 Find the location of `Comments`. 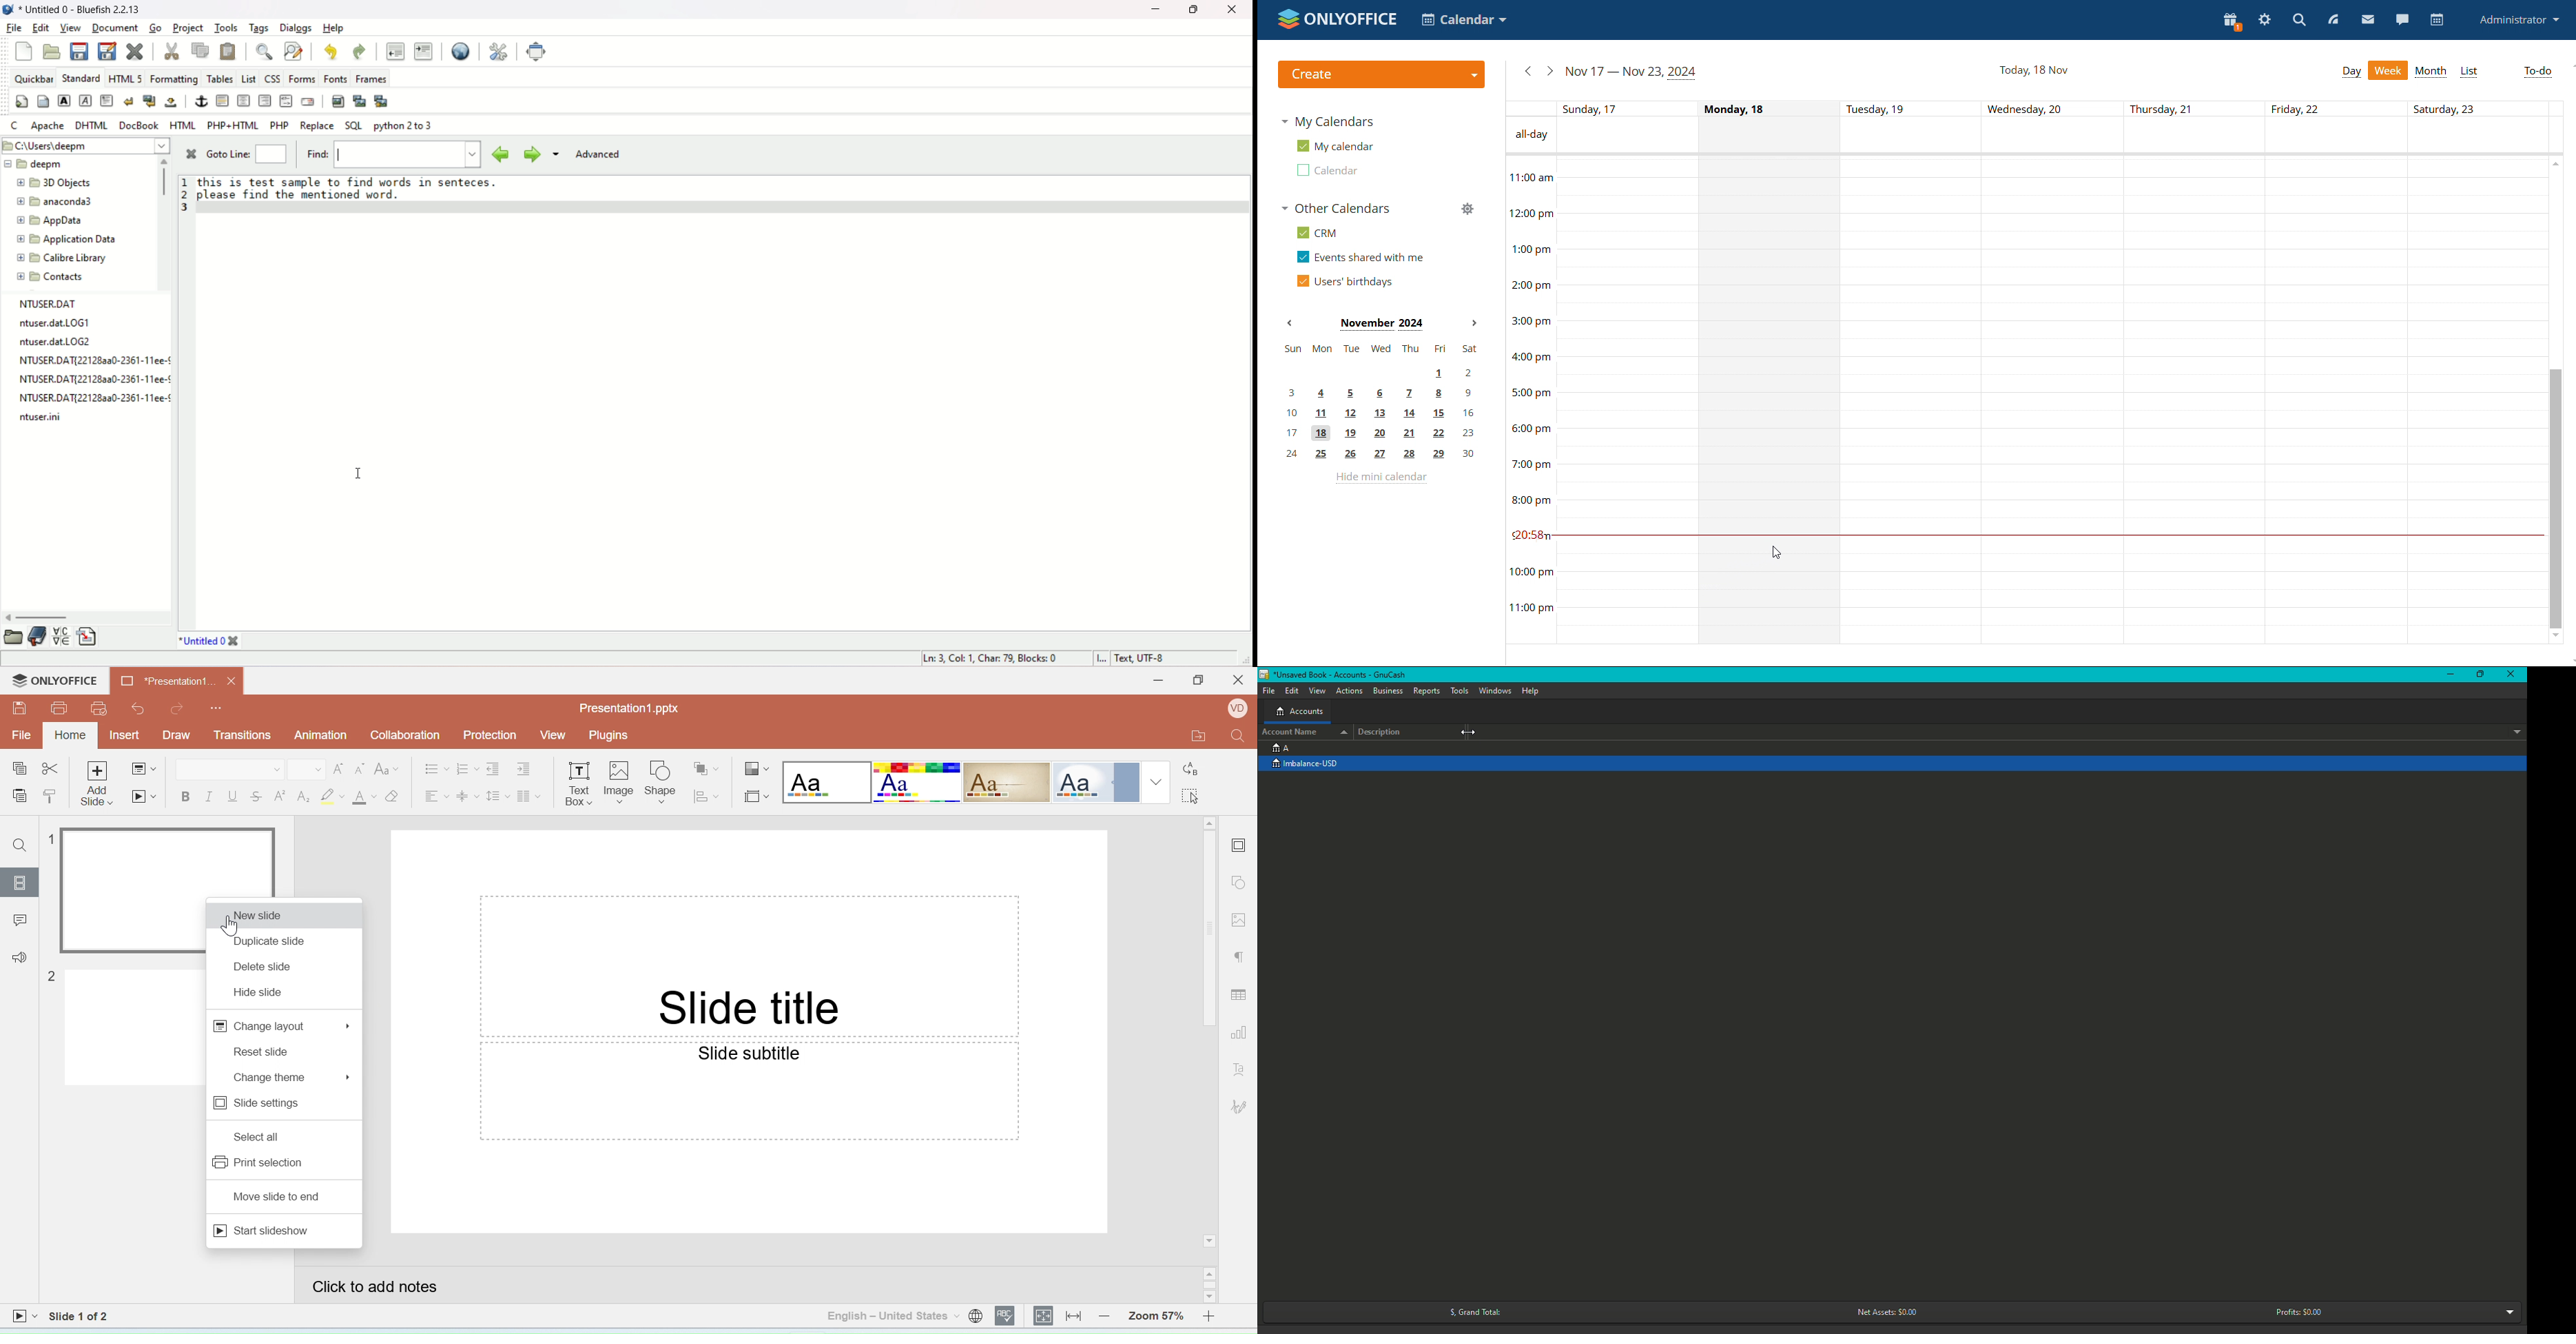

Comments is located at coordinates (18, 918).